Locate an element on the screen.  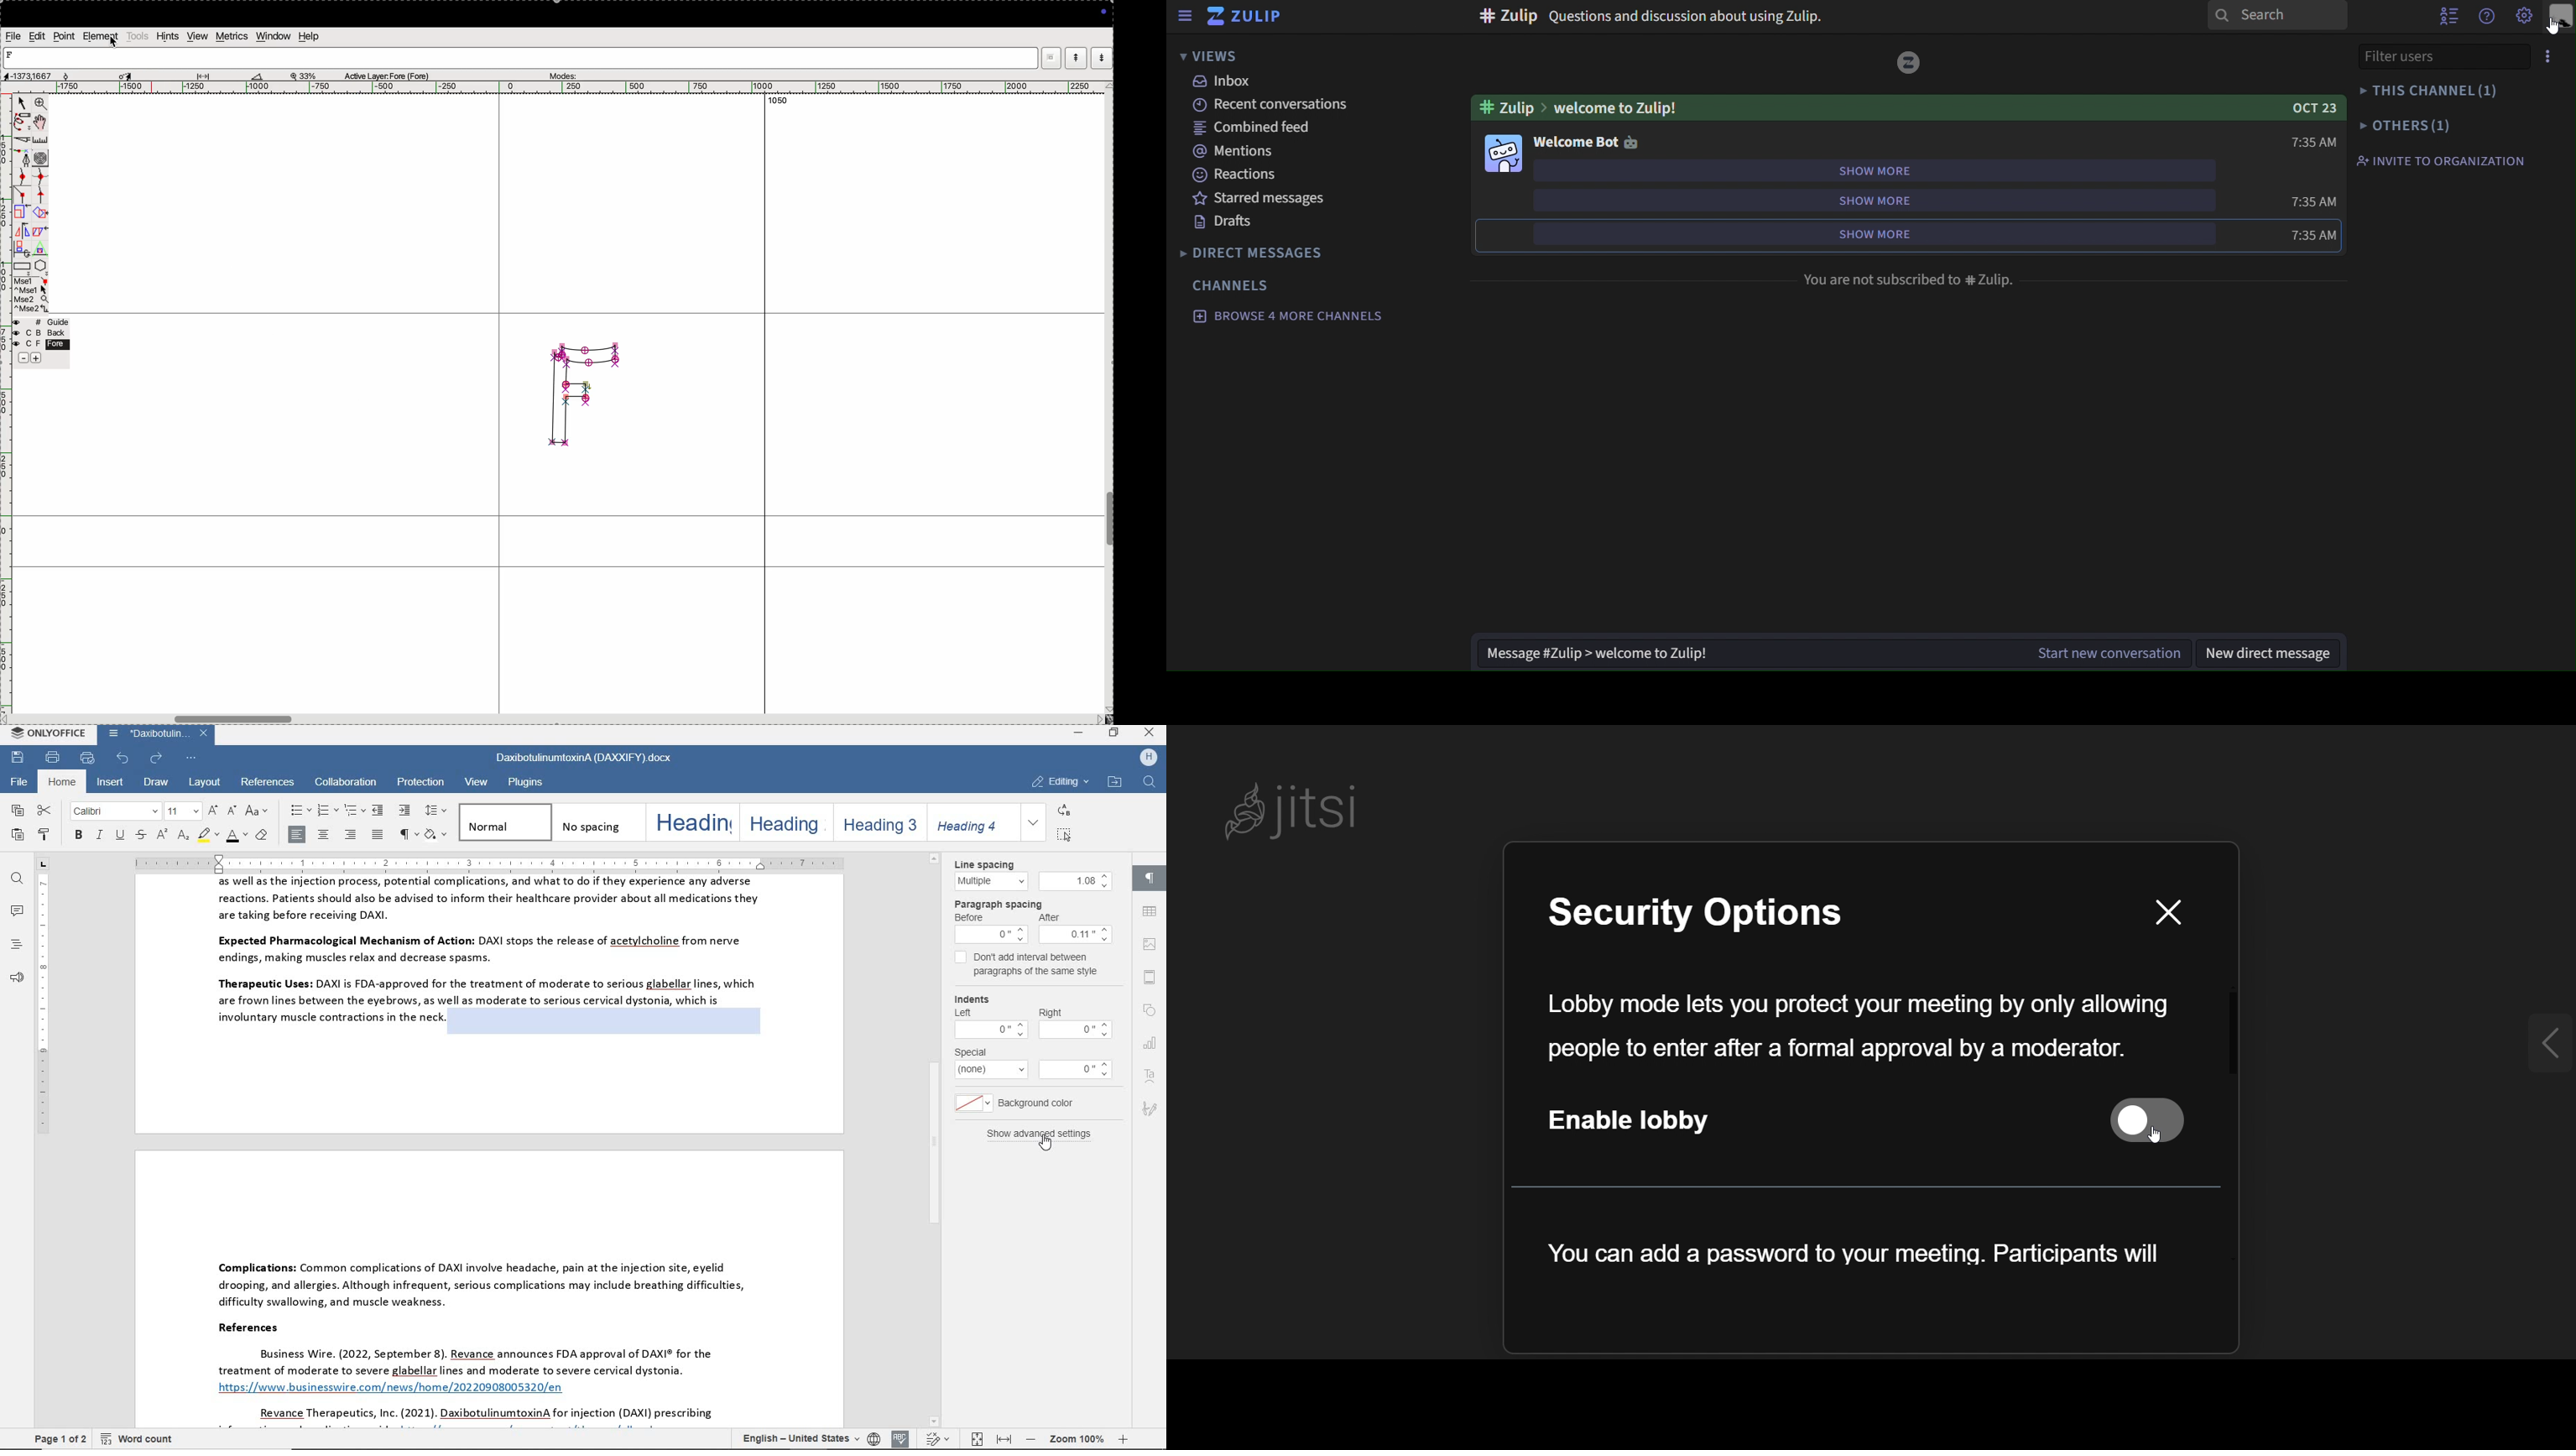
toogle is located at coordinates (253, 717).